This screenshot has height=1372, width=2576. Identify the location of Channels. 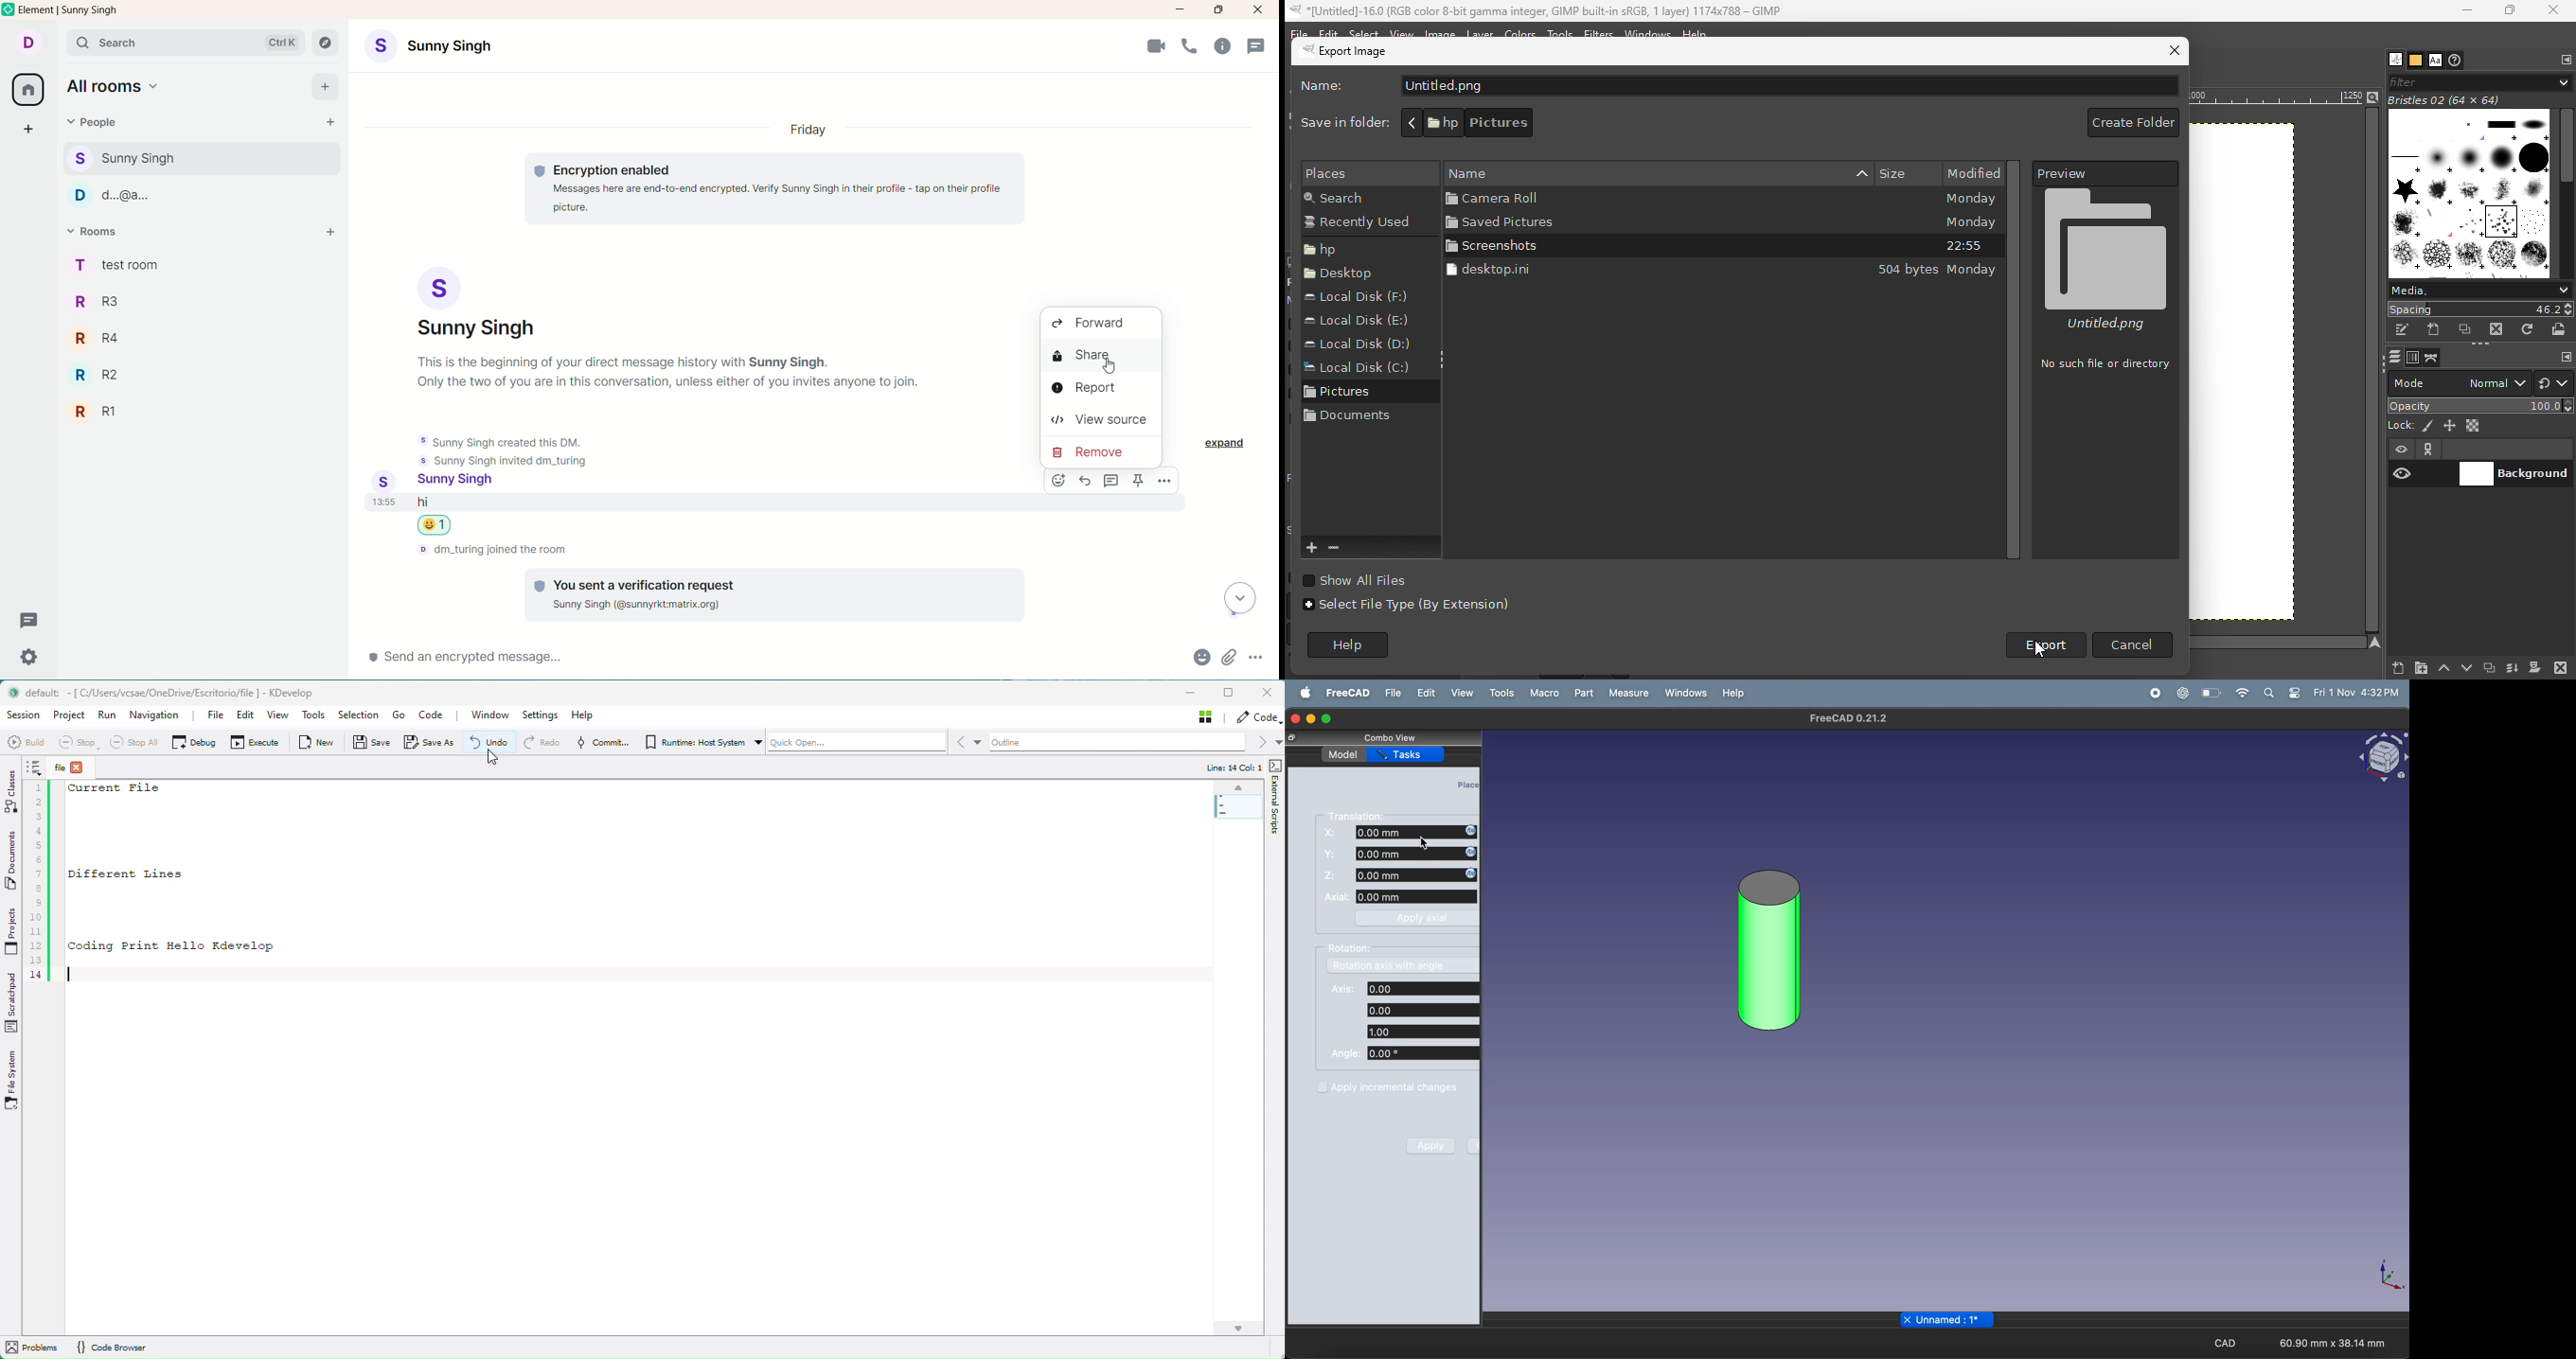
(2413, 358).